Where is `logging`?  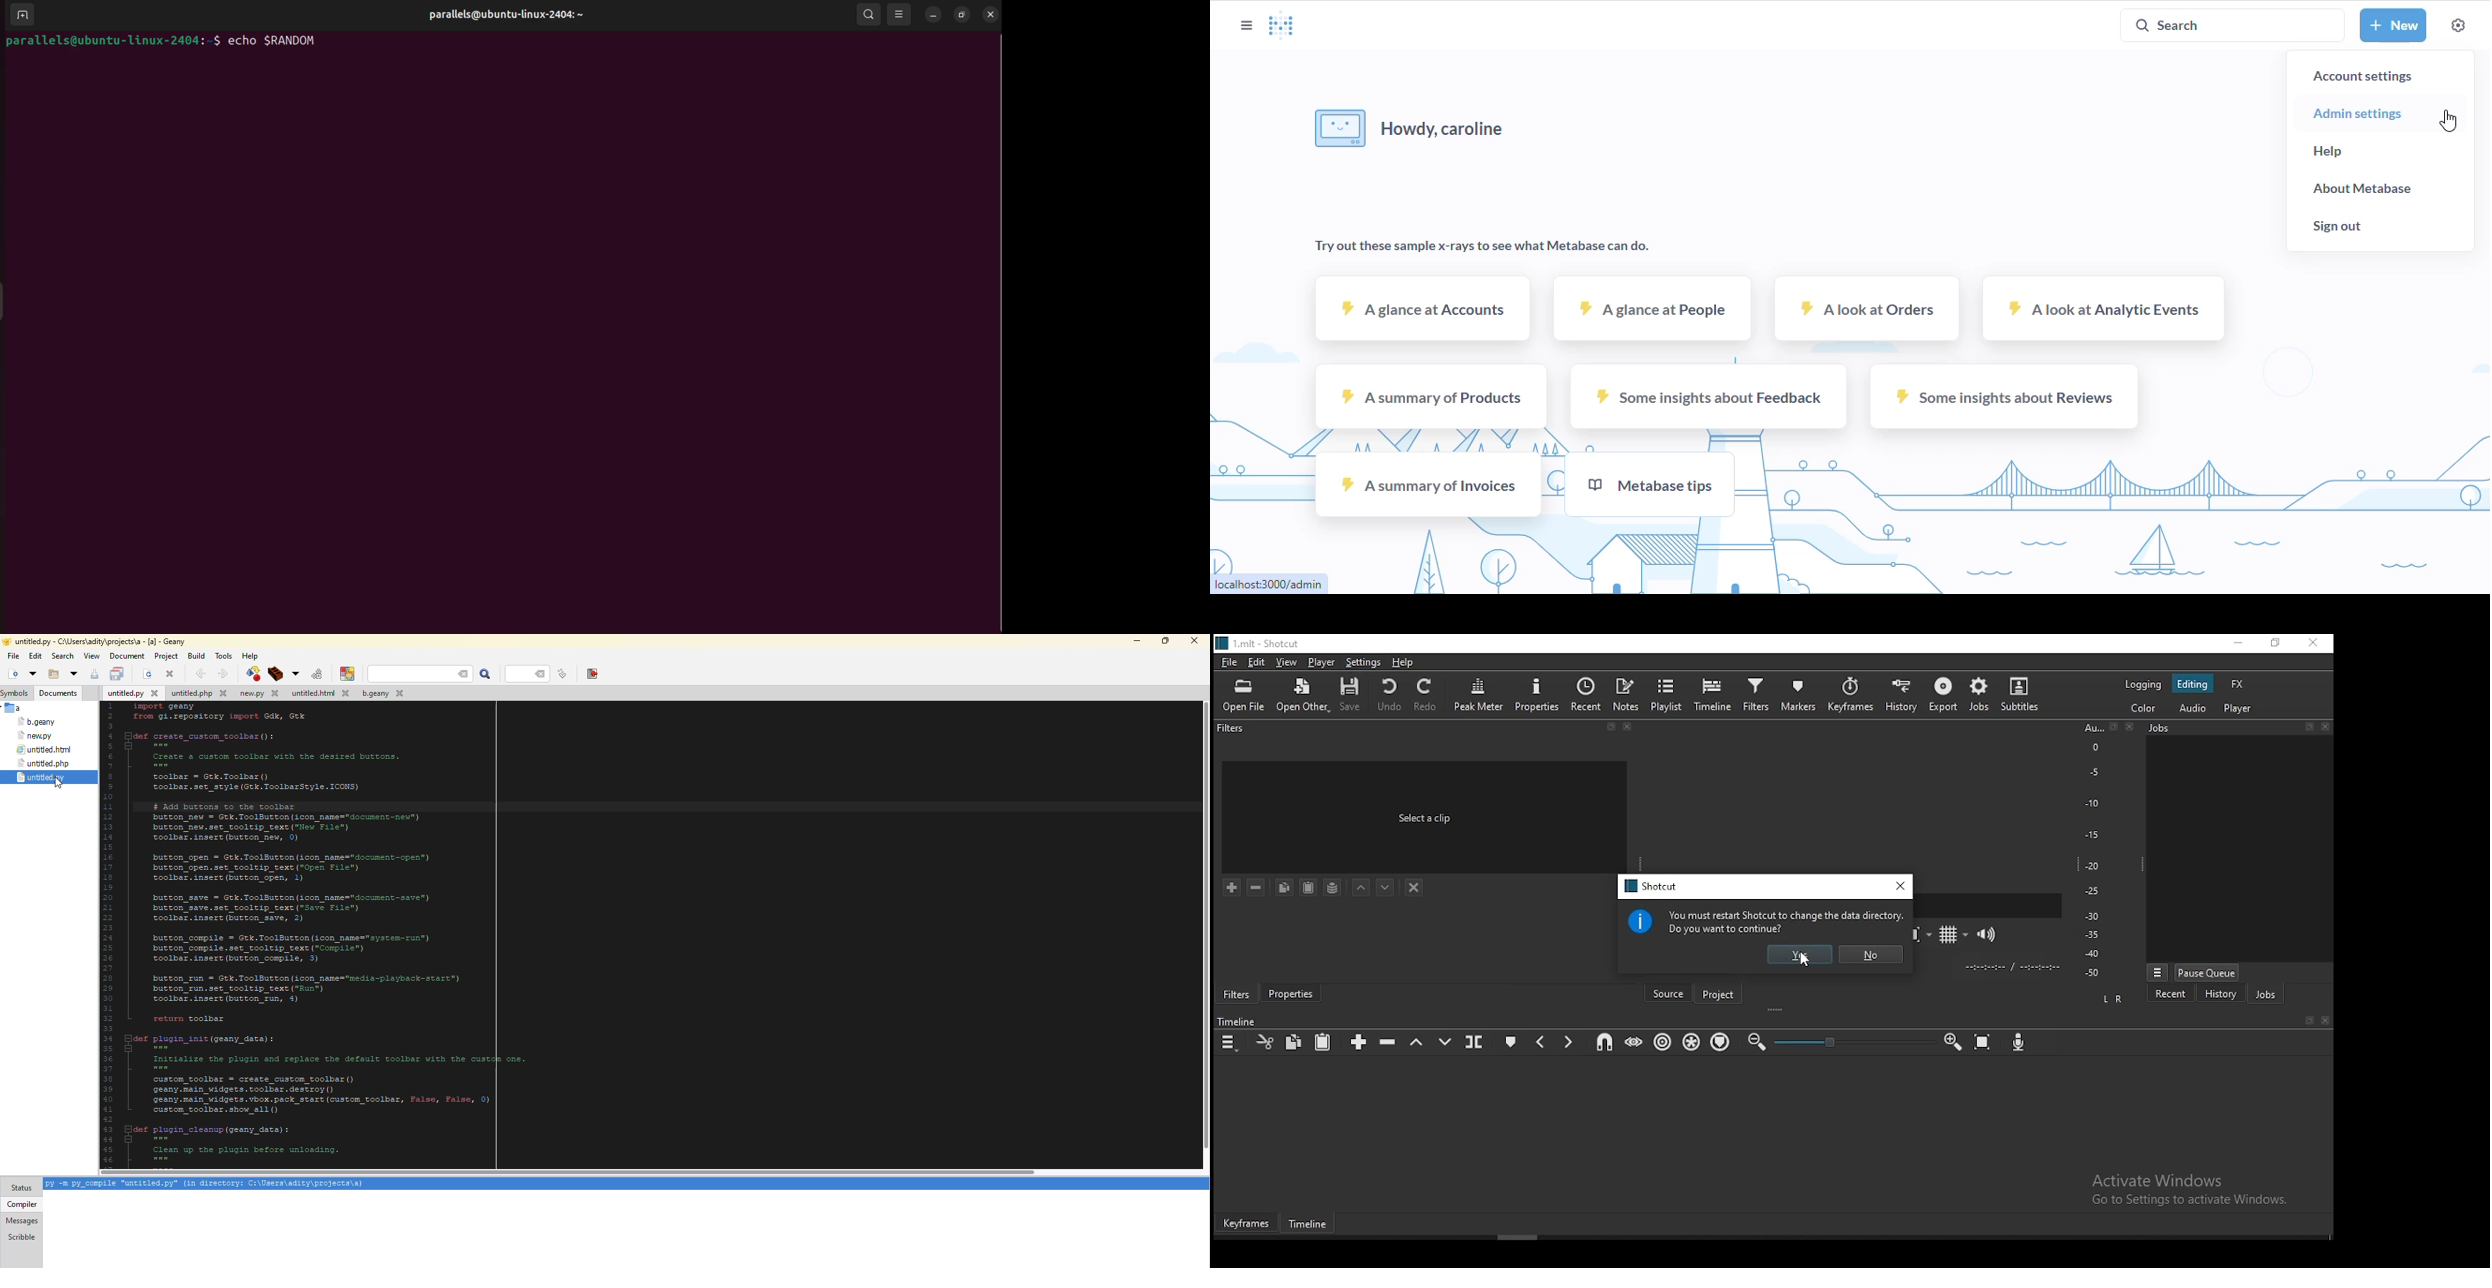 logging is located at coordinates (2142, 684).